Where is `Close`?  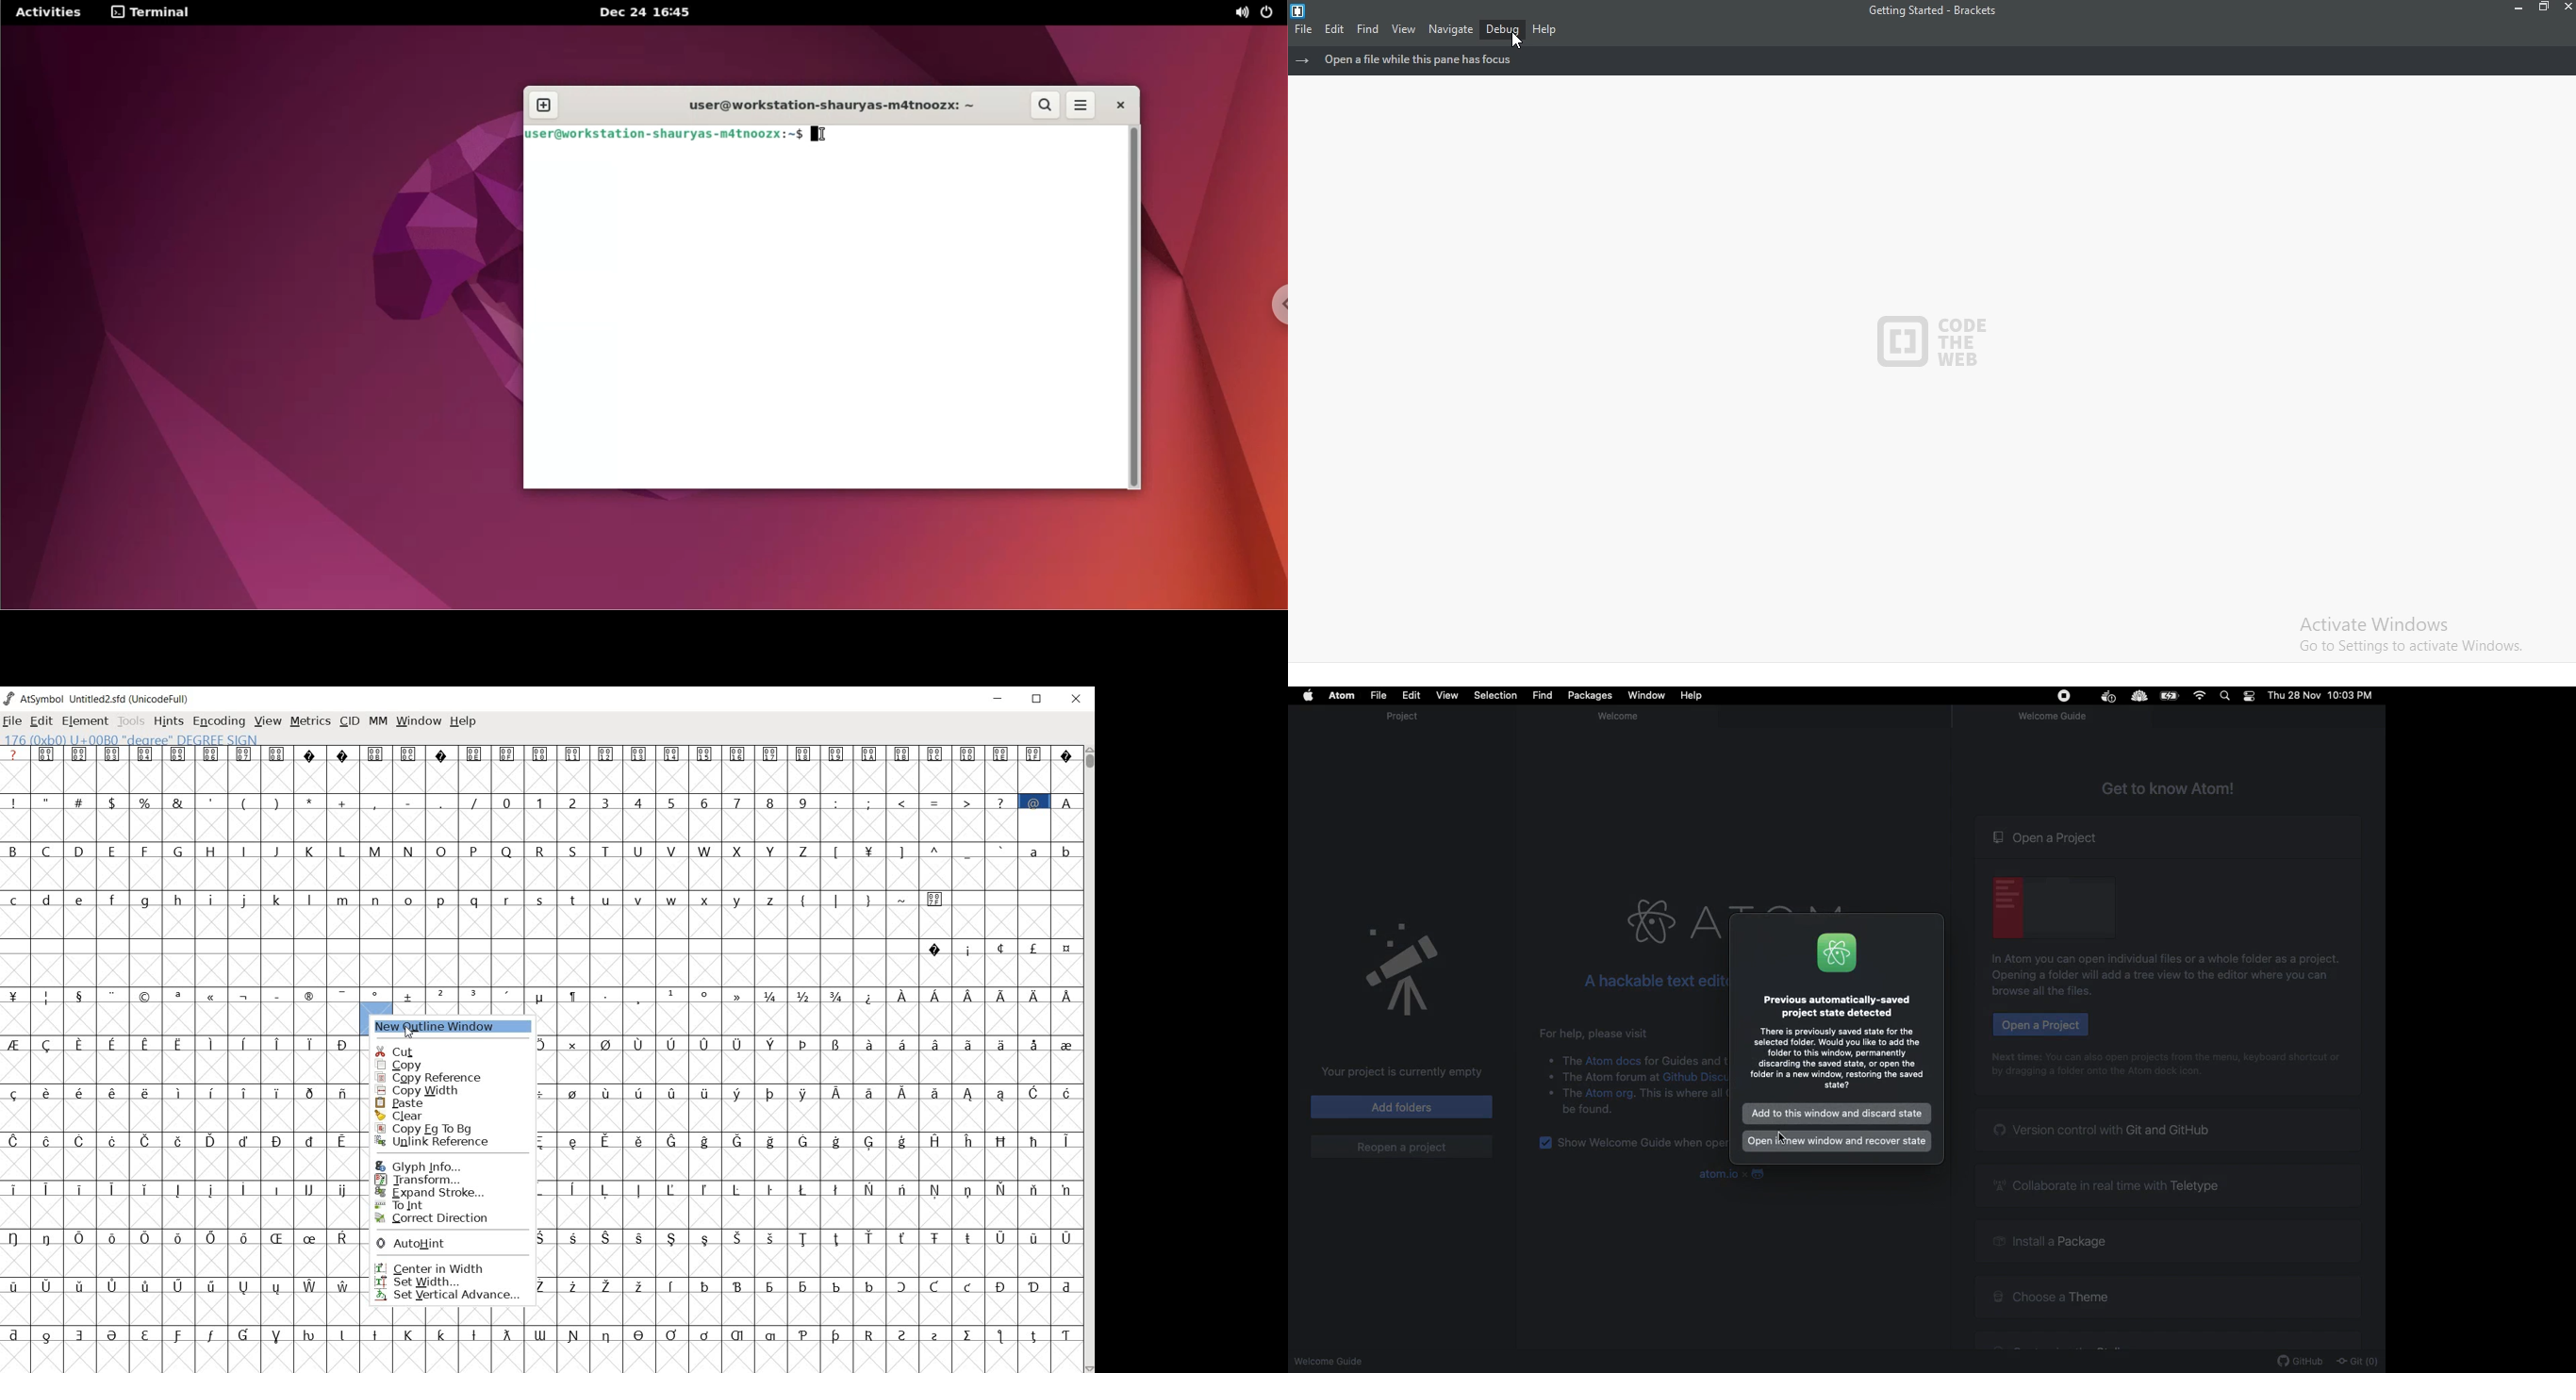 Close is located at coordinates (1299, 715).